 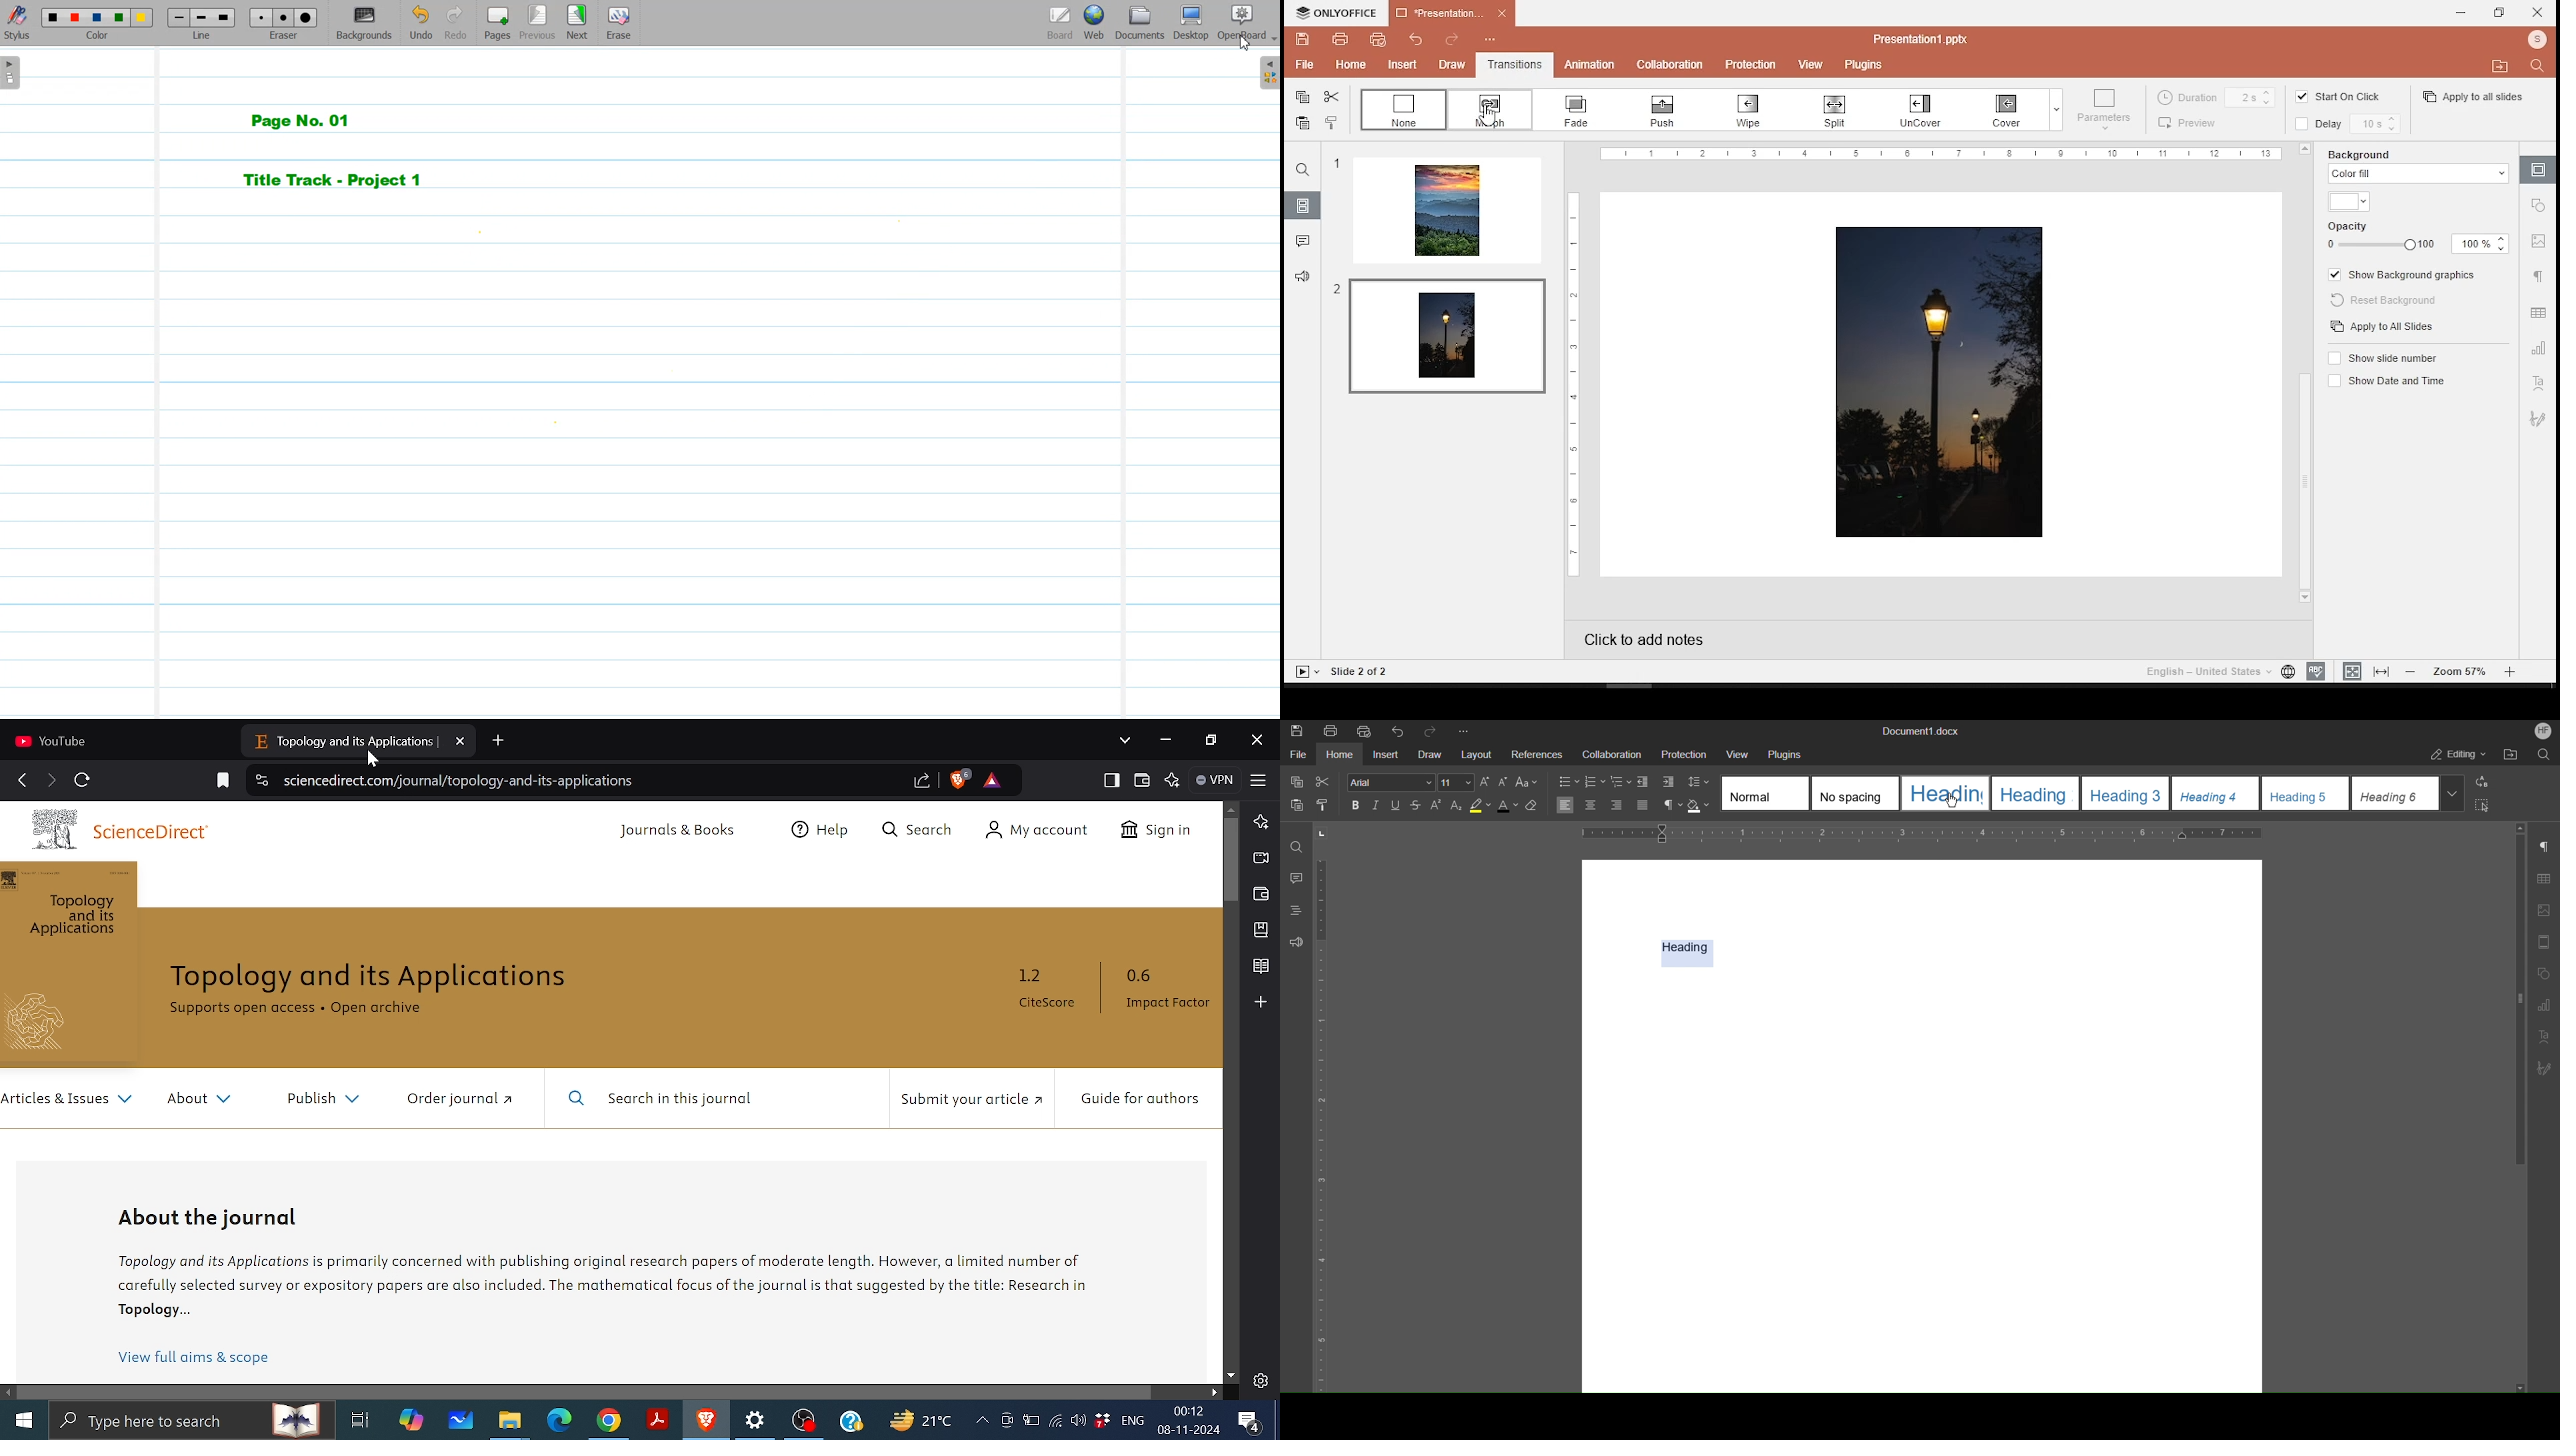 I want to click on Redo, so click(x=1431, y=731).